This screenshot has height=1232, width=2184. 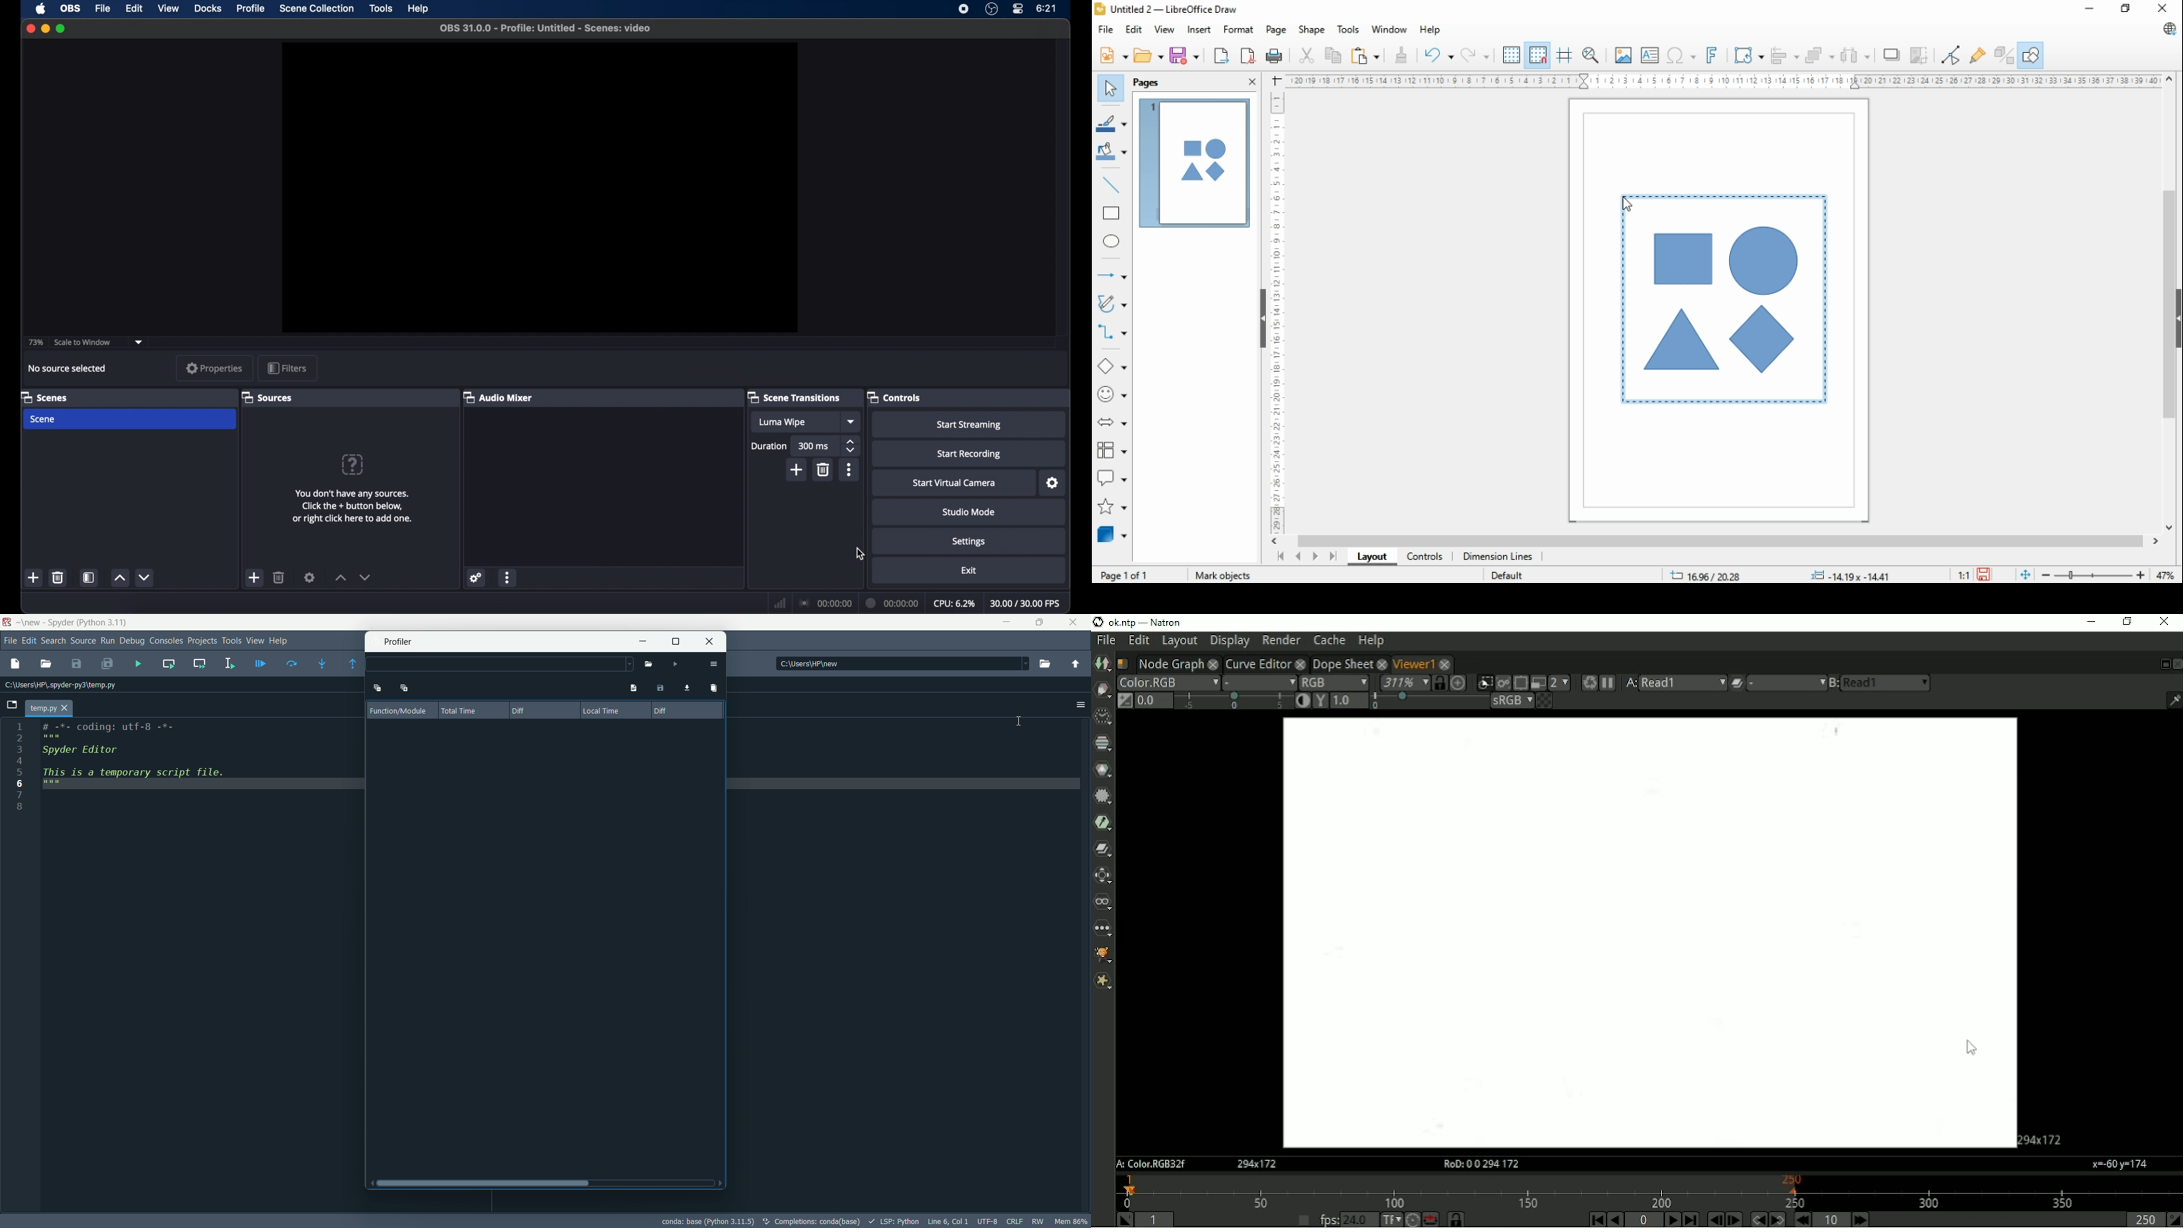 What do you see at coordinates (288, 368) in the screenshot?
I see `filters` at bounding box center [288, 368].